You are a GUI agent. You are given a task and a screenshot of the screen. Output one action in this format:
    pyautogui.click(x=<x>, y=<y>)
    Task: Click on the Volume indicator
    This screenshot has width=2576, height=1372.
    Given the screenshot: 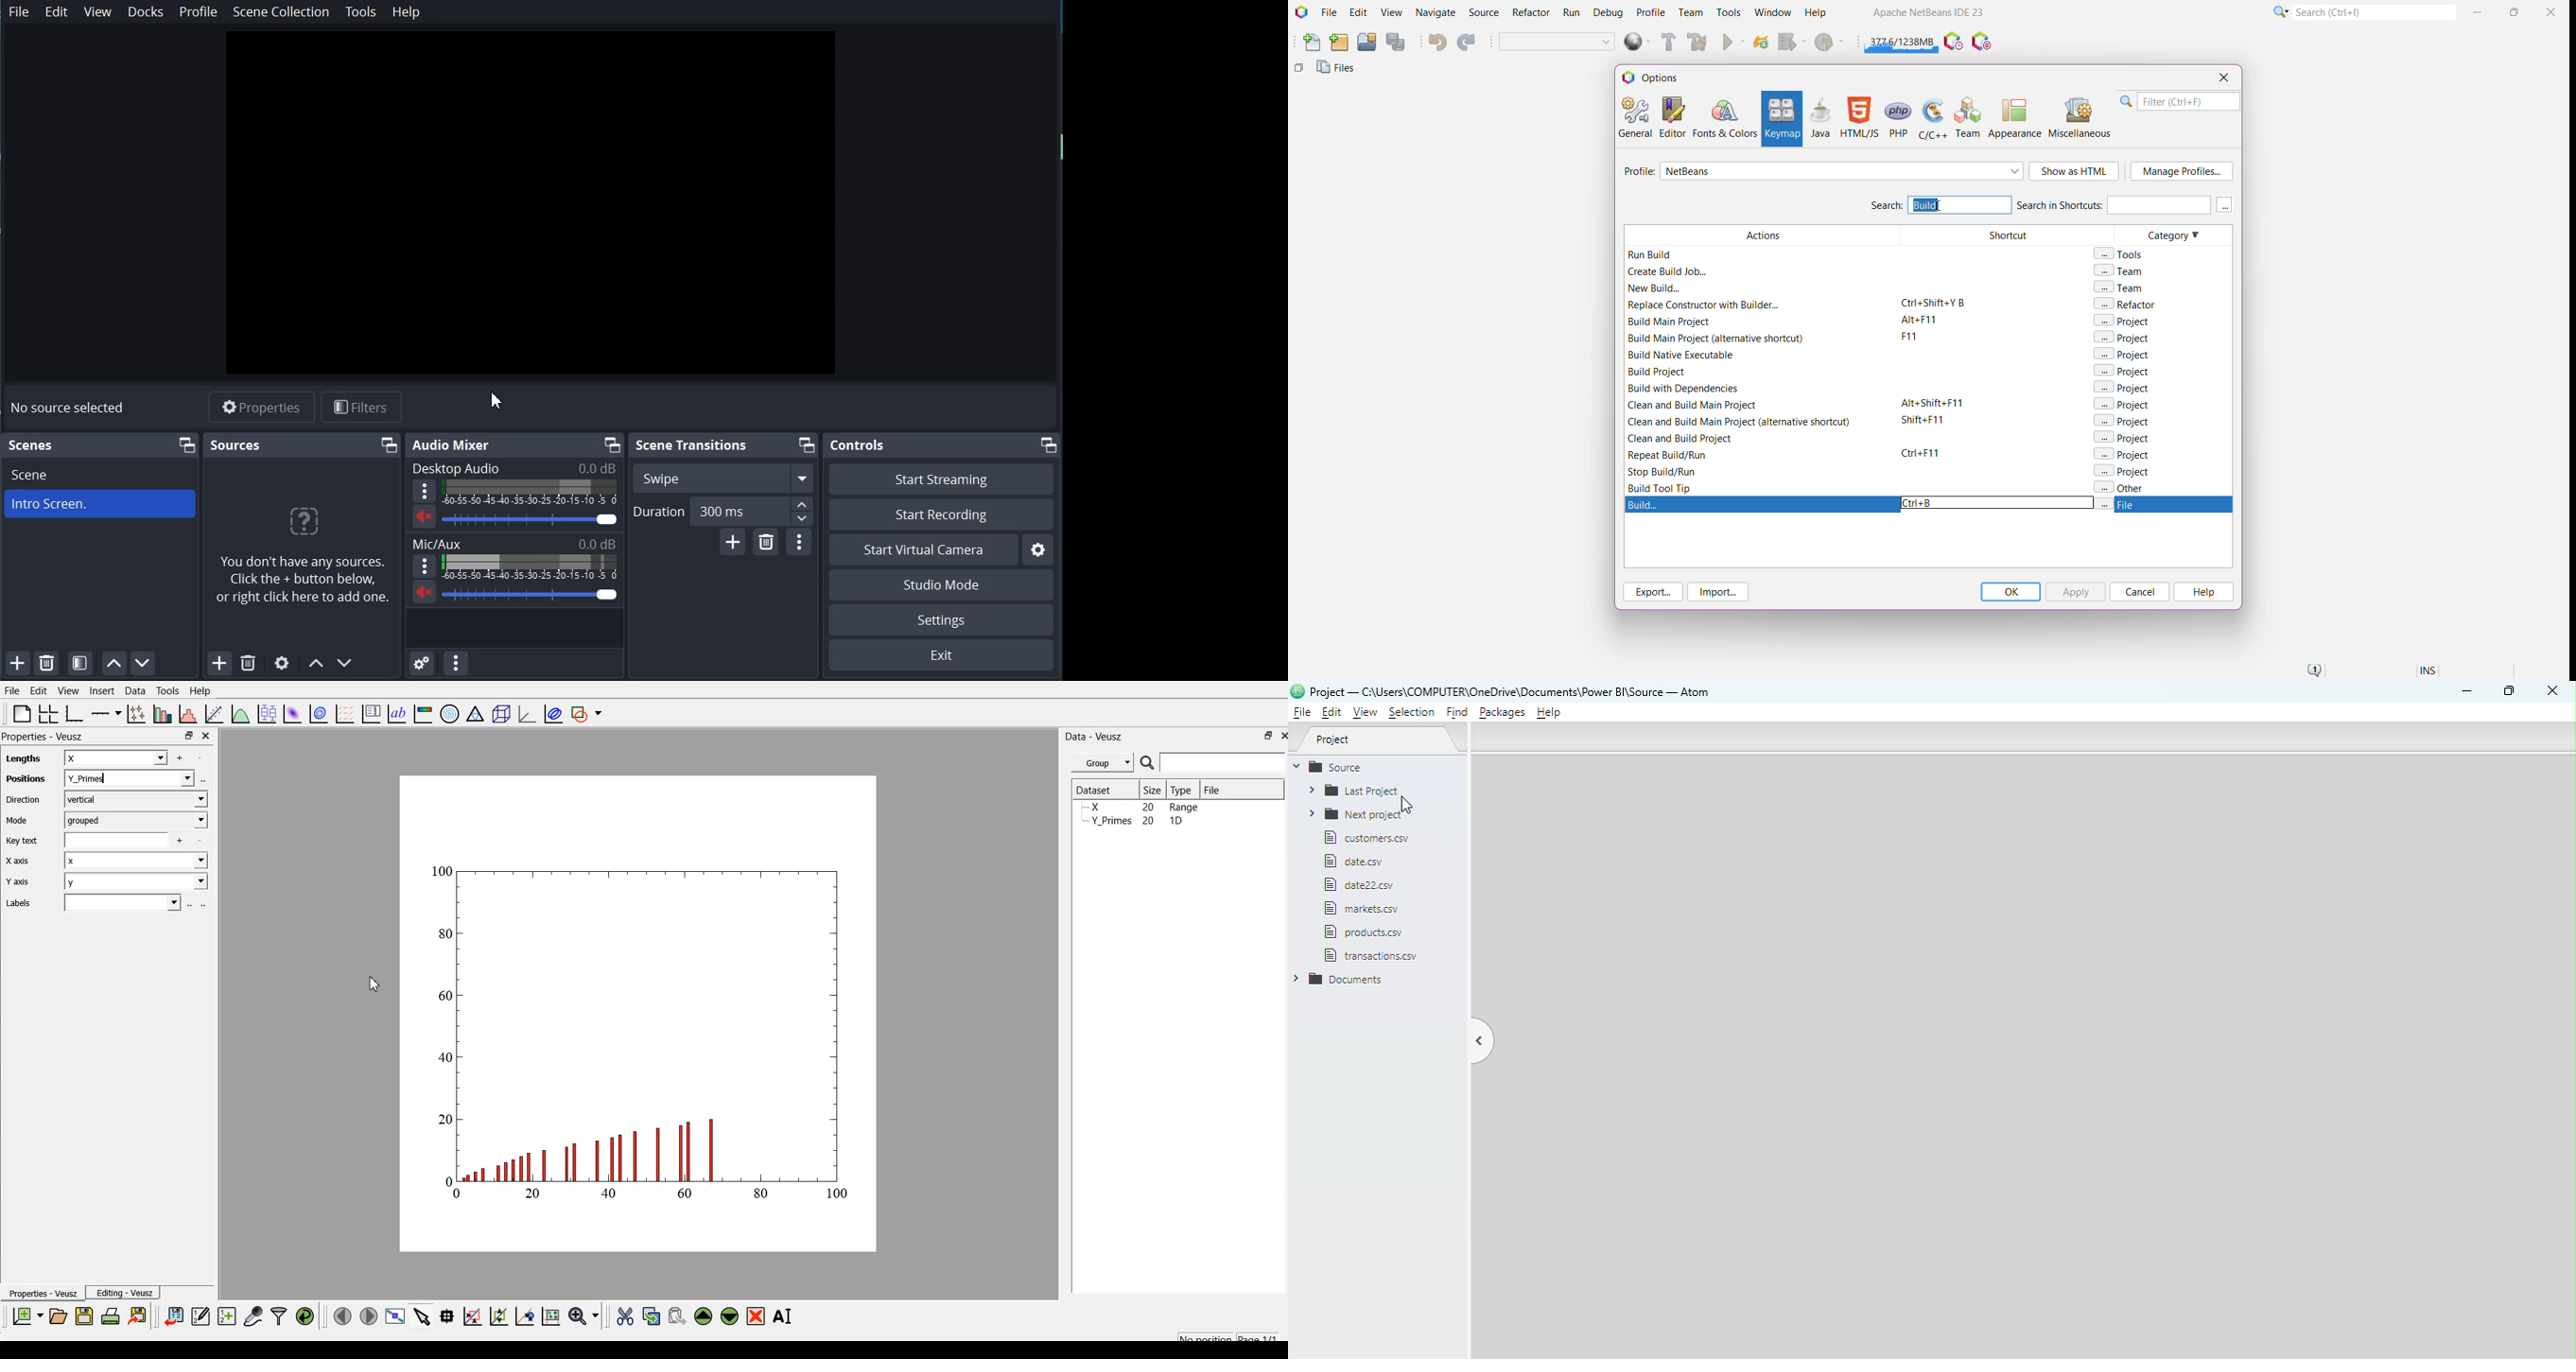 What is the action you would take?
    pyautogui.click(x=530, y=492)
    